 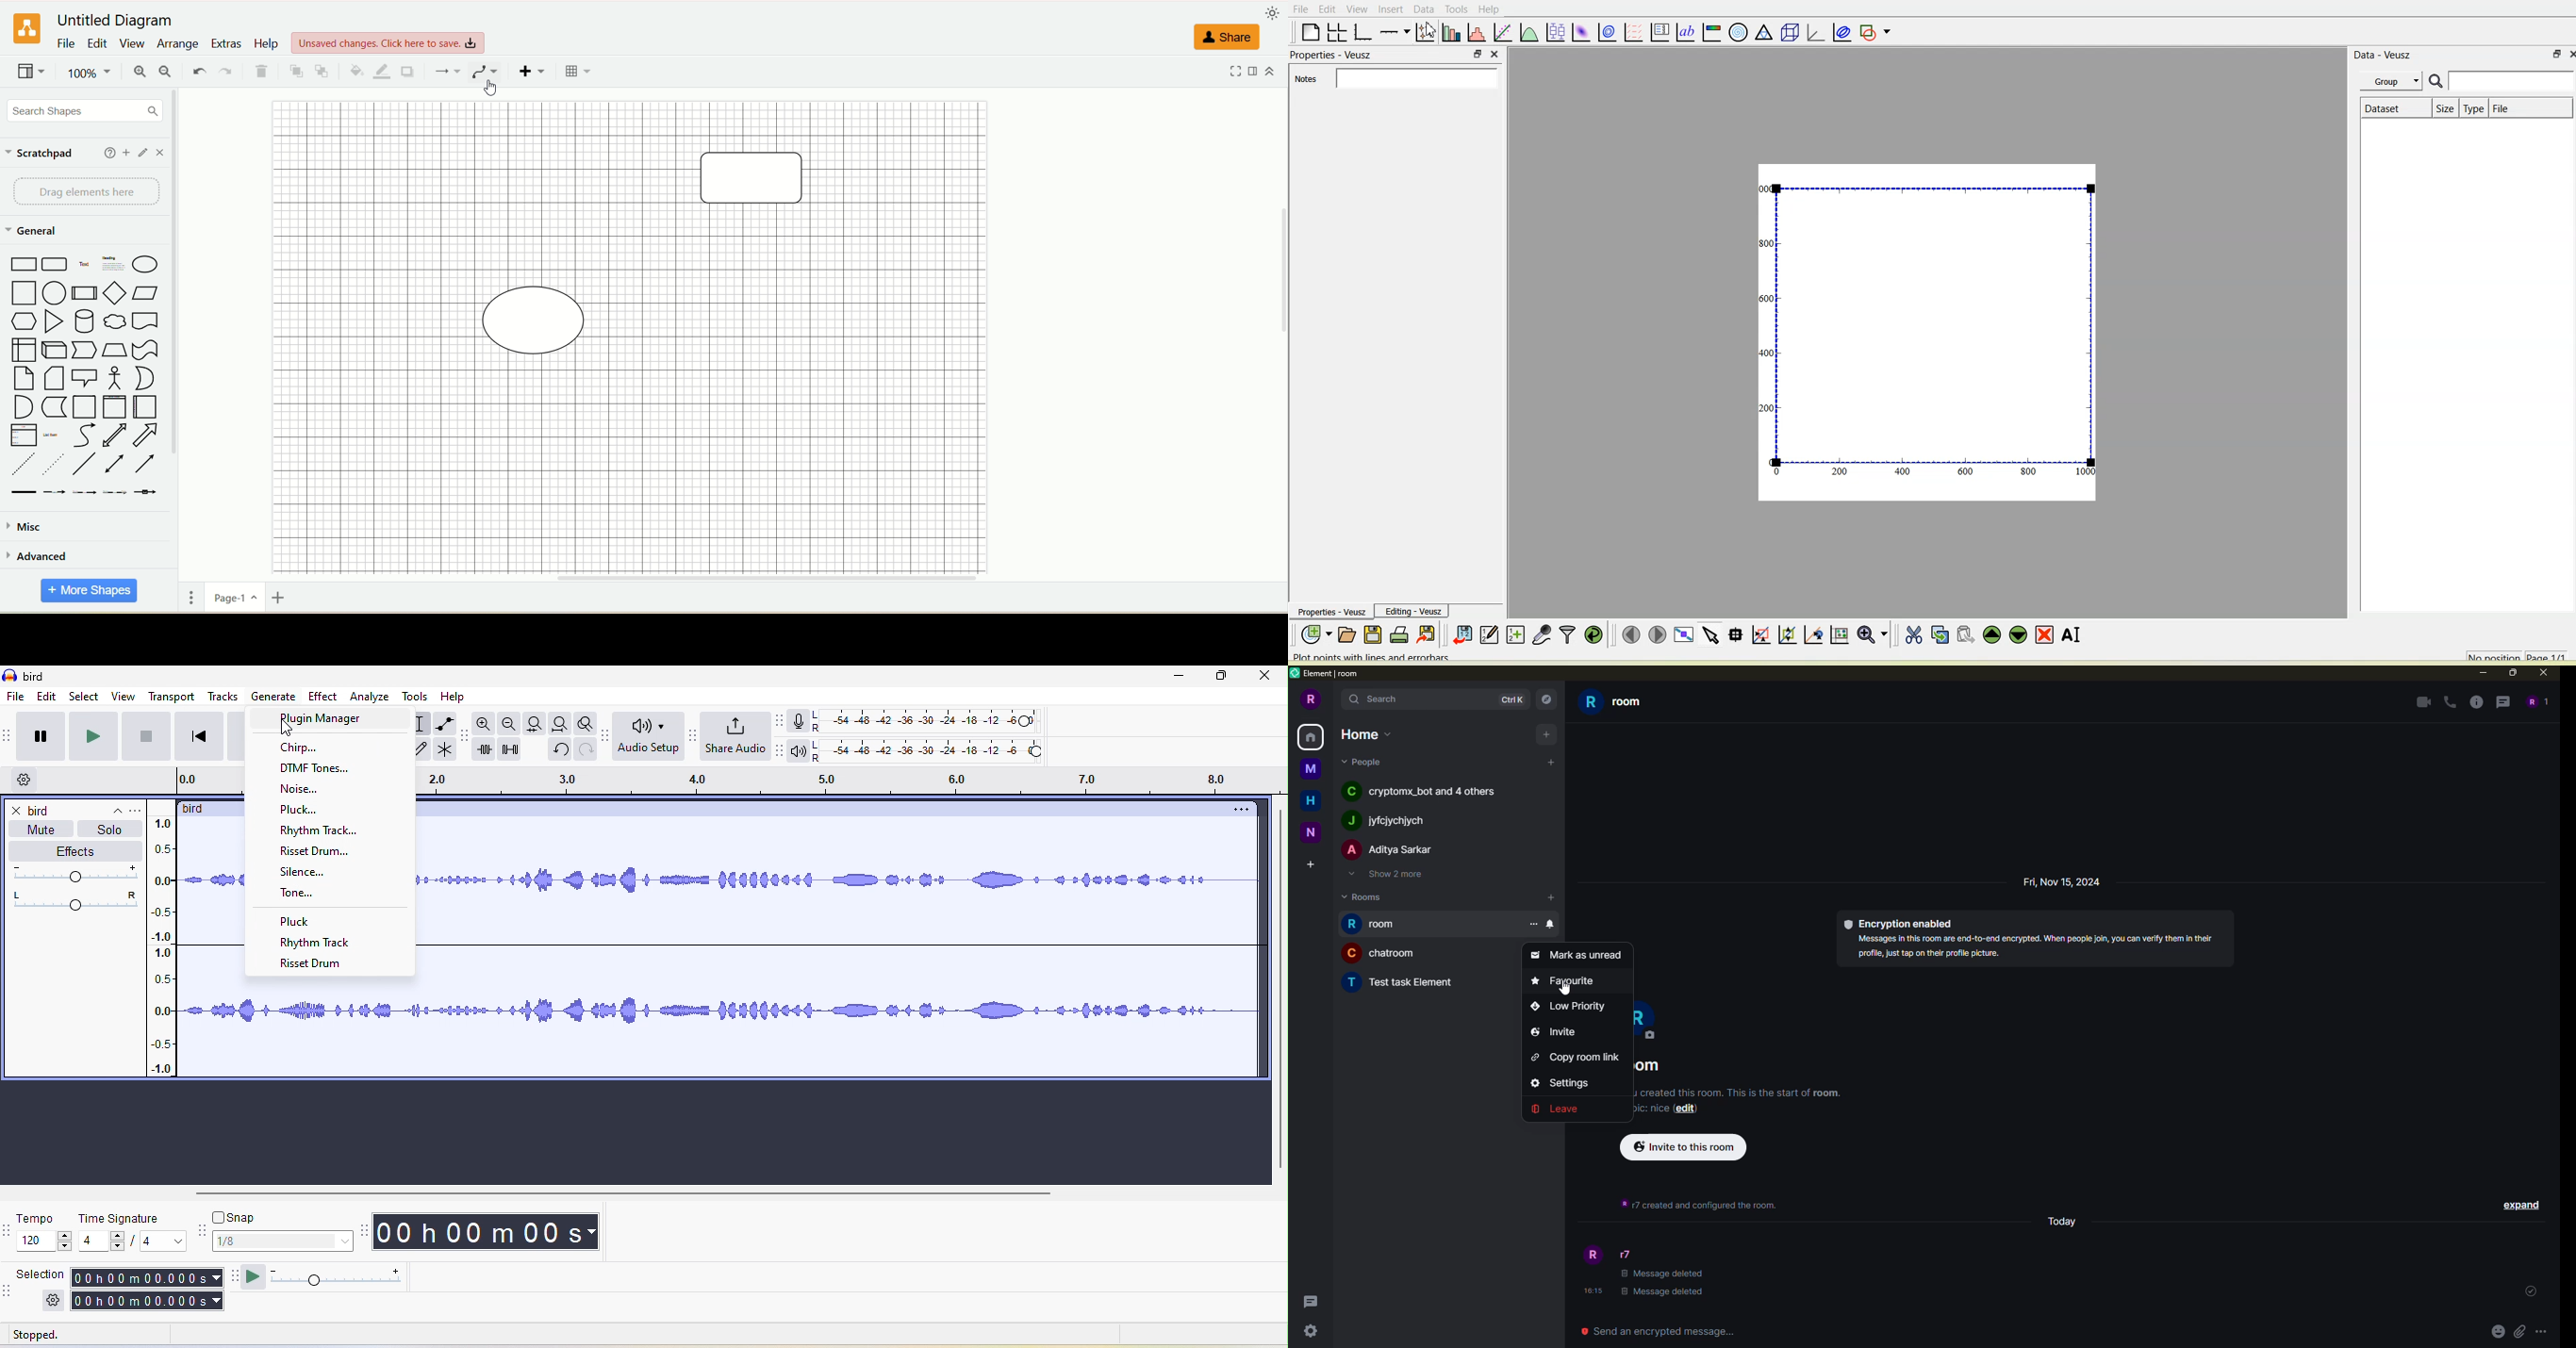 What do you see at coordinates (1270, 73) in the screenshot?
I see `expand/collapse` at bounding box center [1270, 73].